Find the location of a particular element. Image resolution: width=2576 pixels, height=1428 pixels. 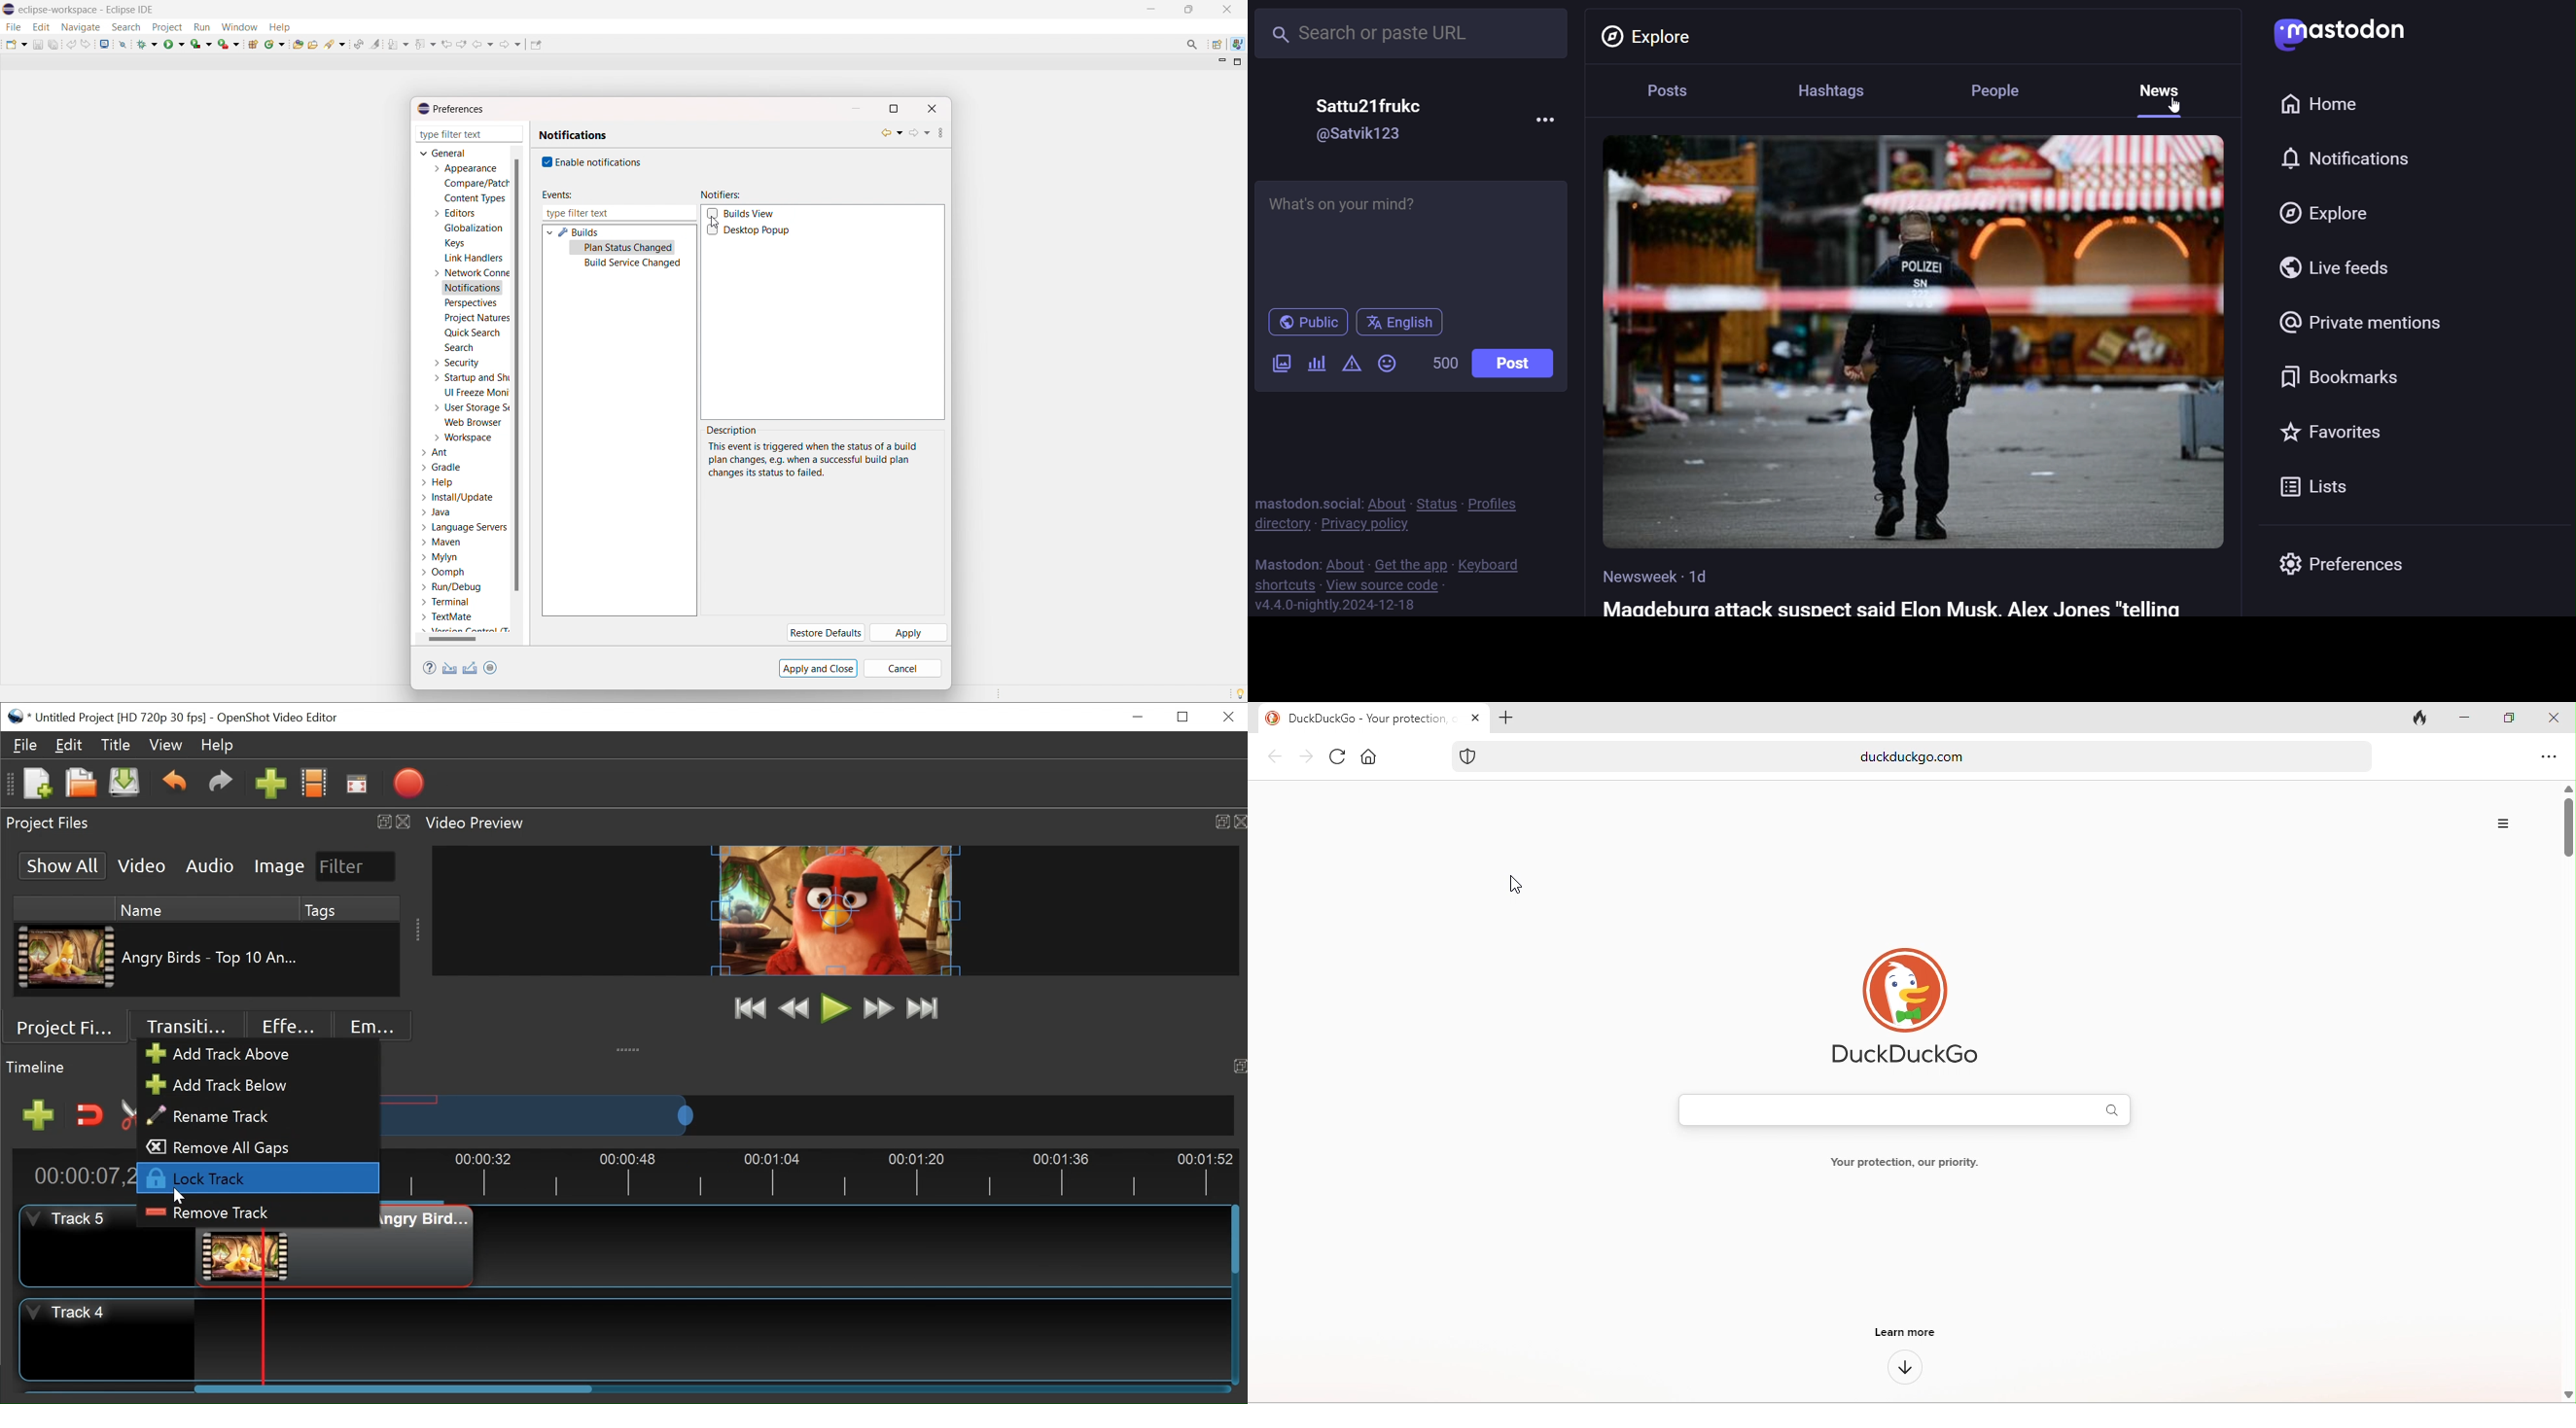

500 is located at coordinates (1445, 364).